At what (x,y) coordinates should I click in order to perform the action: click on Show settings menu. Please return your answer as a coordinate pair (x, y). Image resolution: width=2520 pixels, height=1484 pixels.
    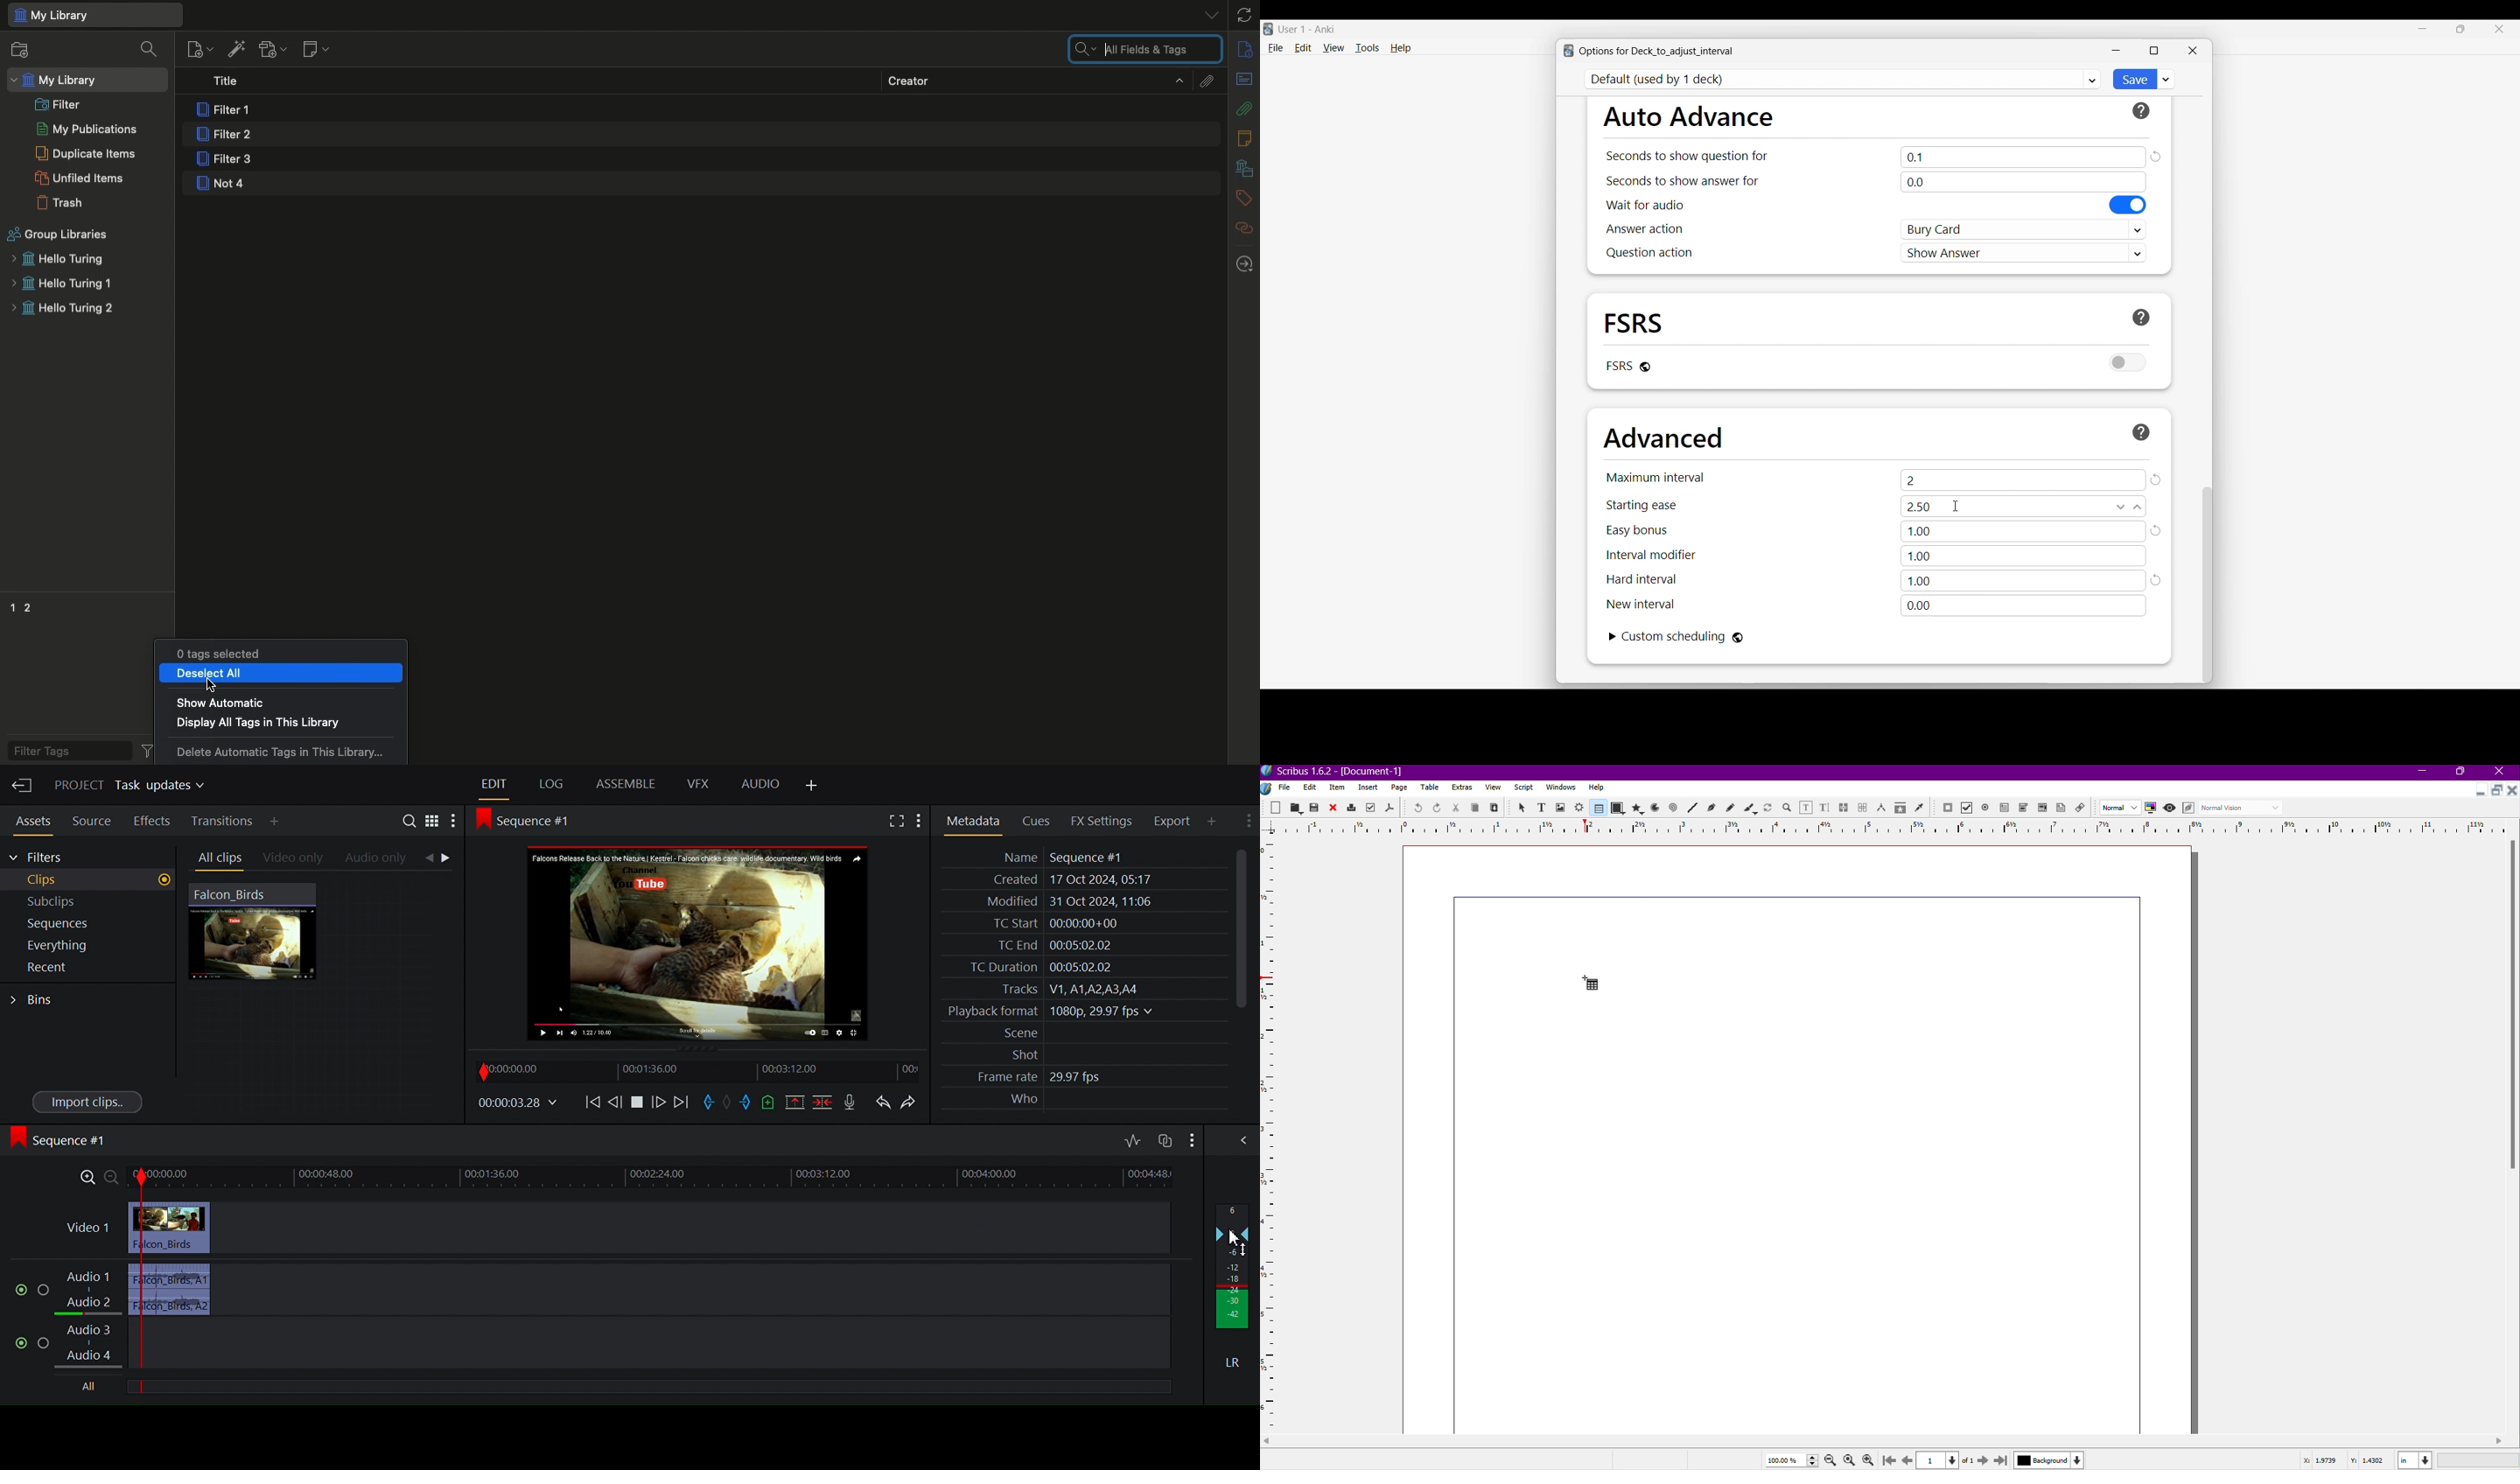
    Looking at the image, I should click on (1247, 822).